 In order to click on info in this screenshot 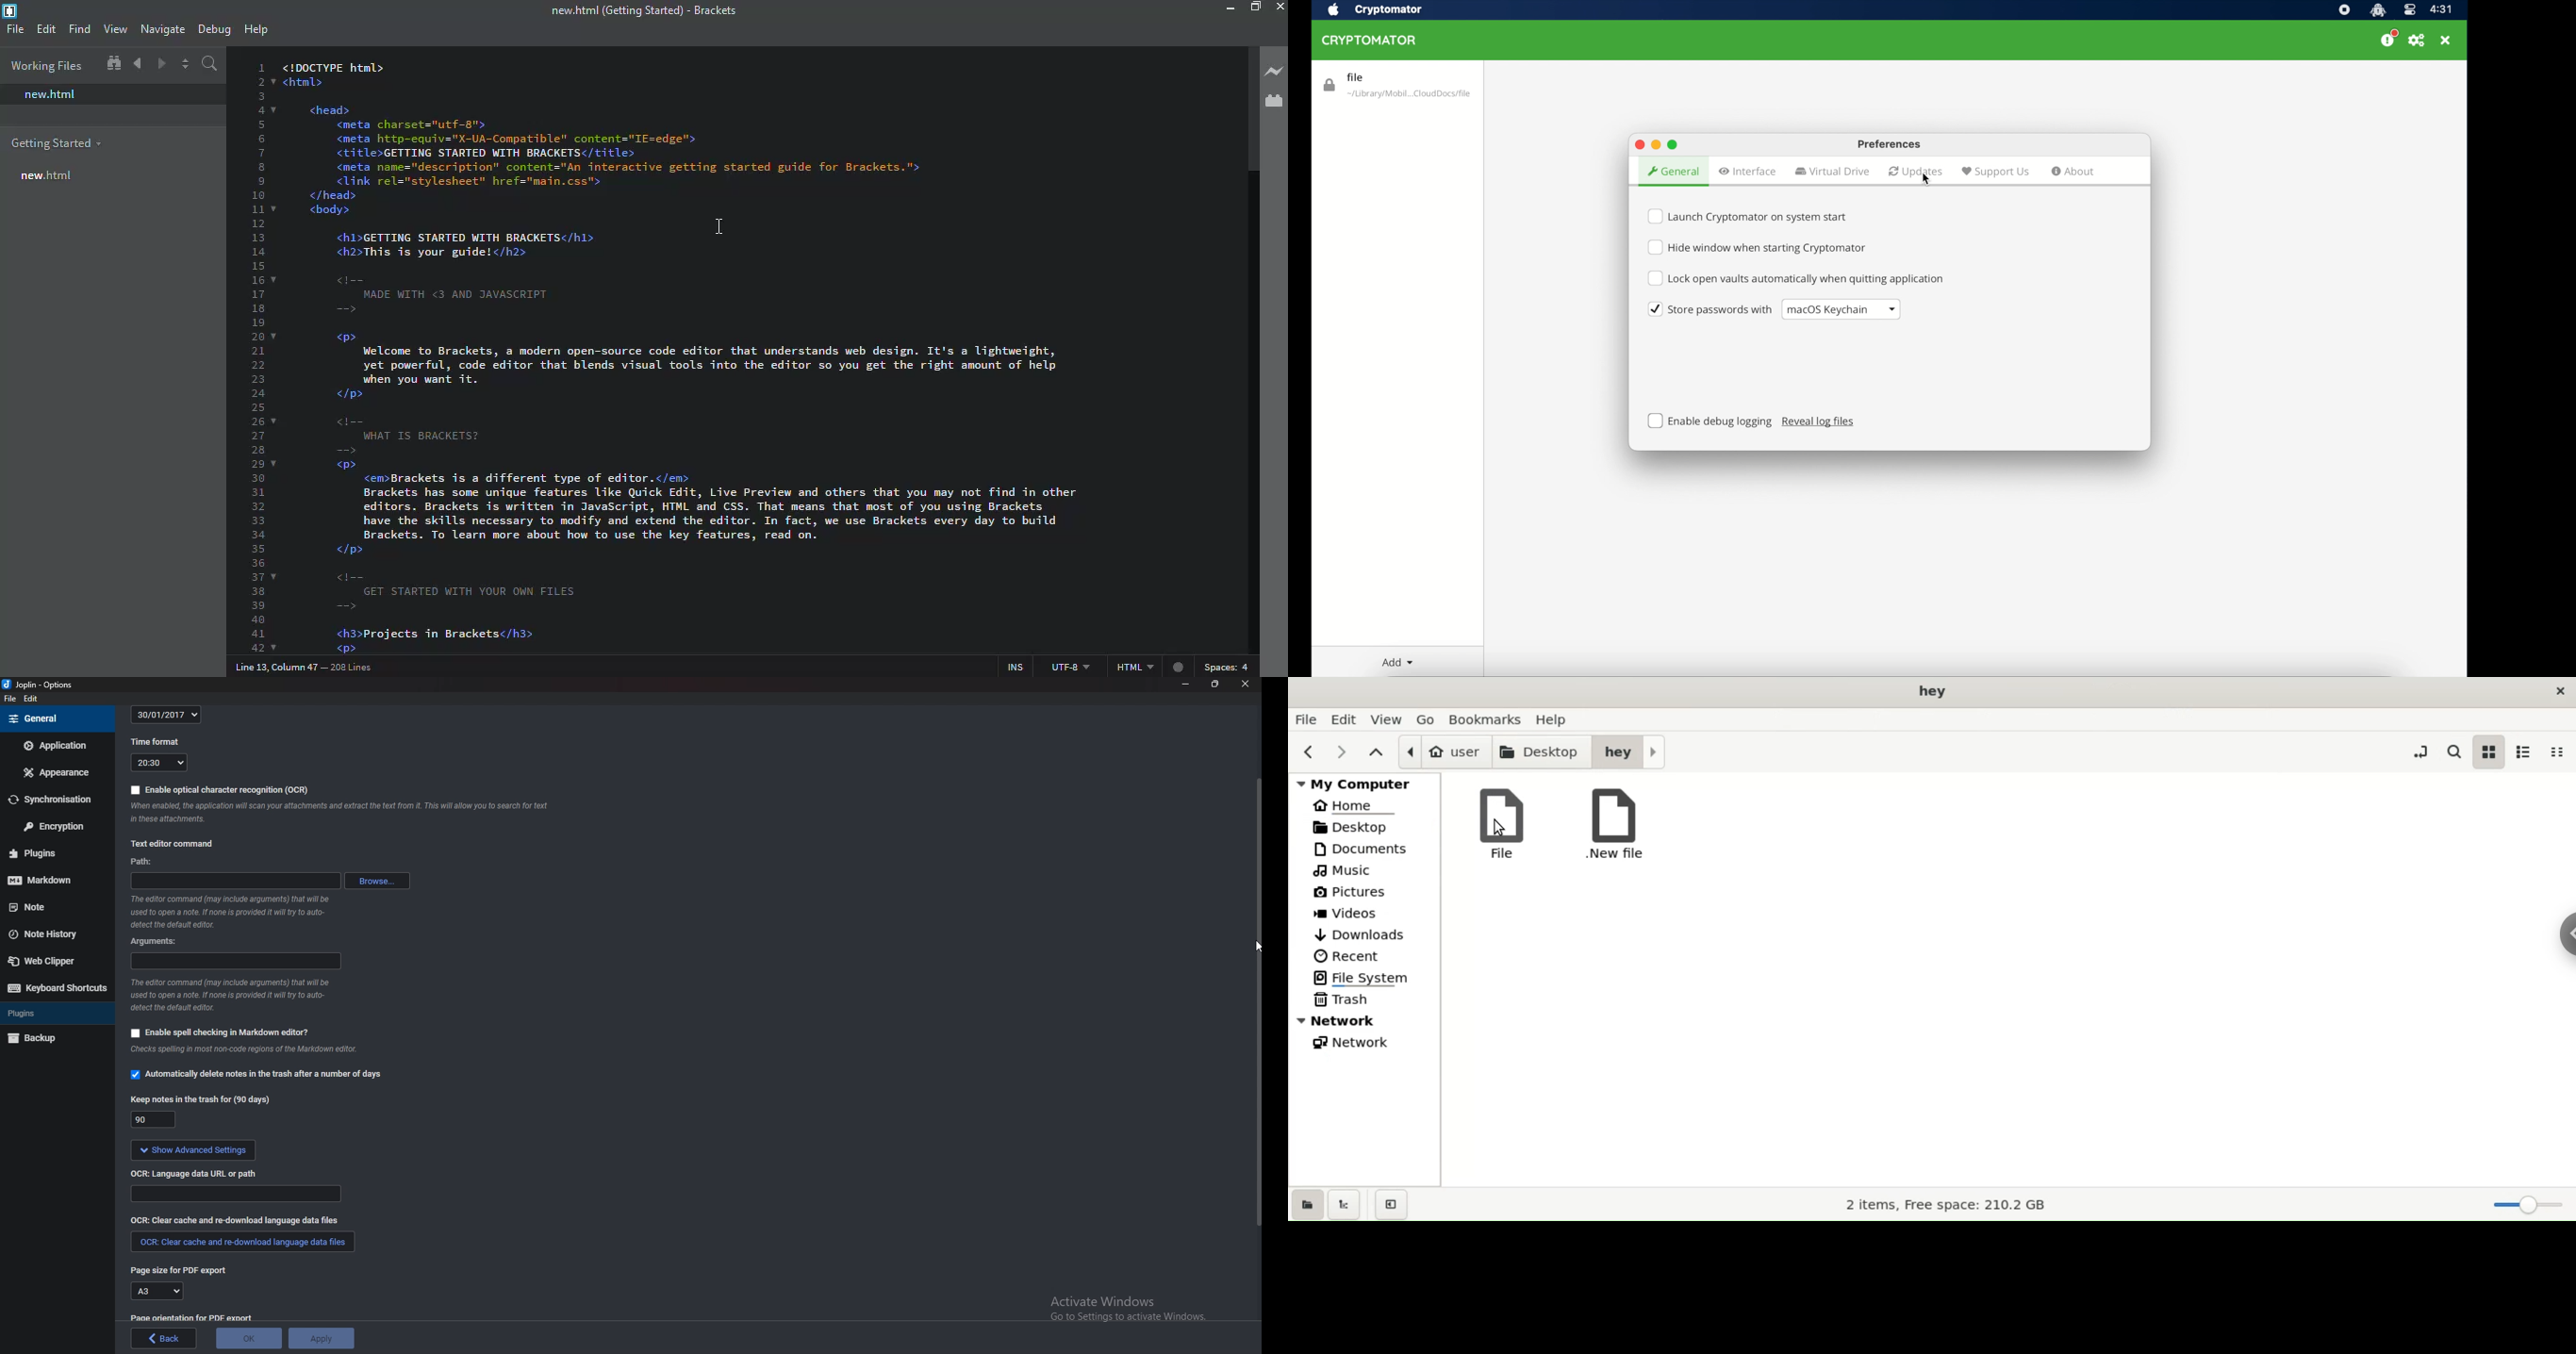, I will do `click(273, 1052)`.